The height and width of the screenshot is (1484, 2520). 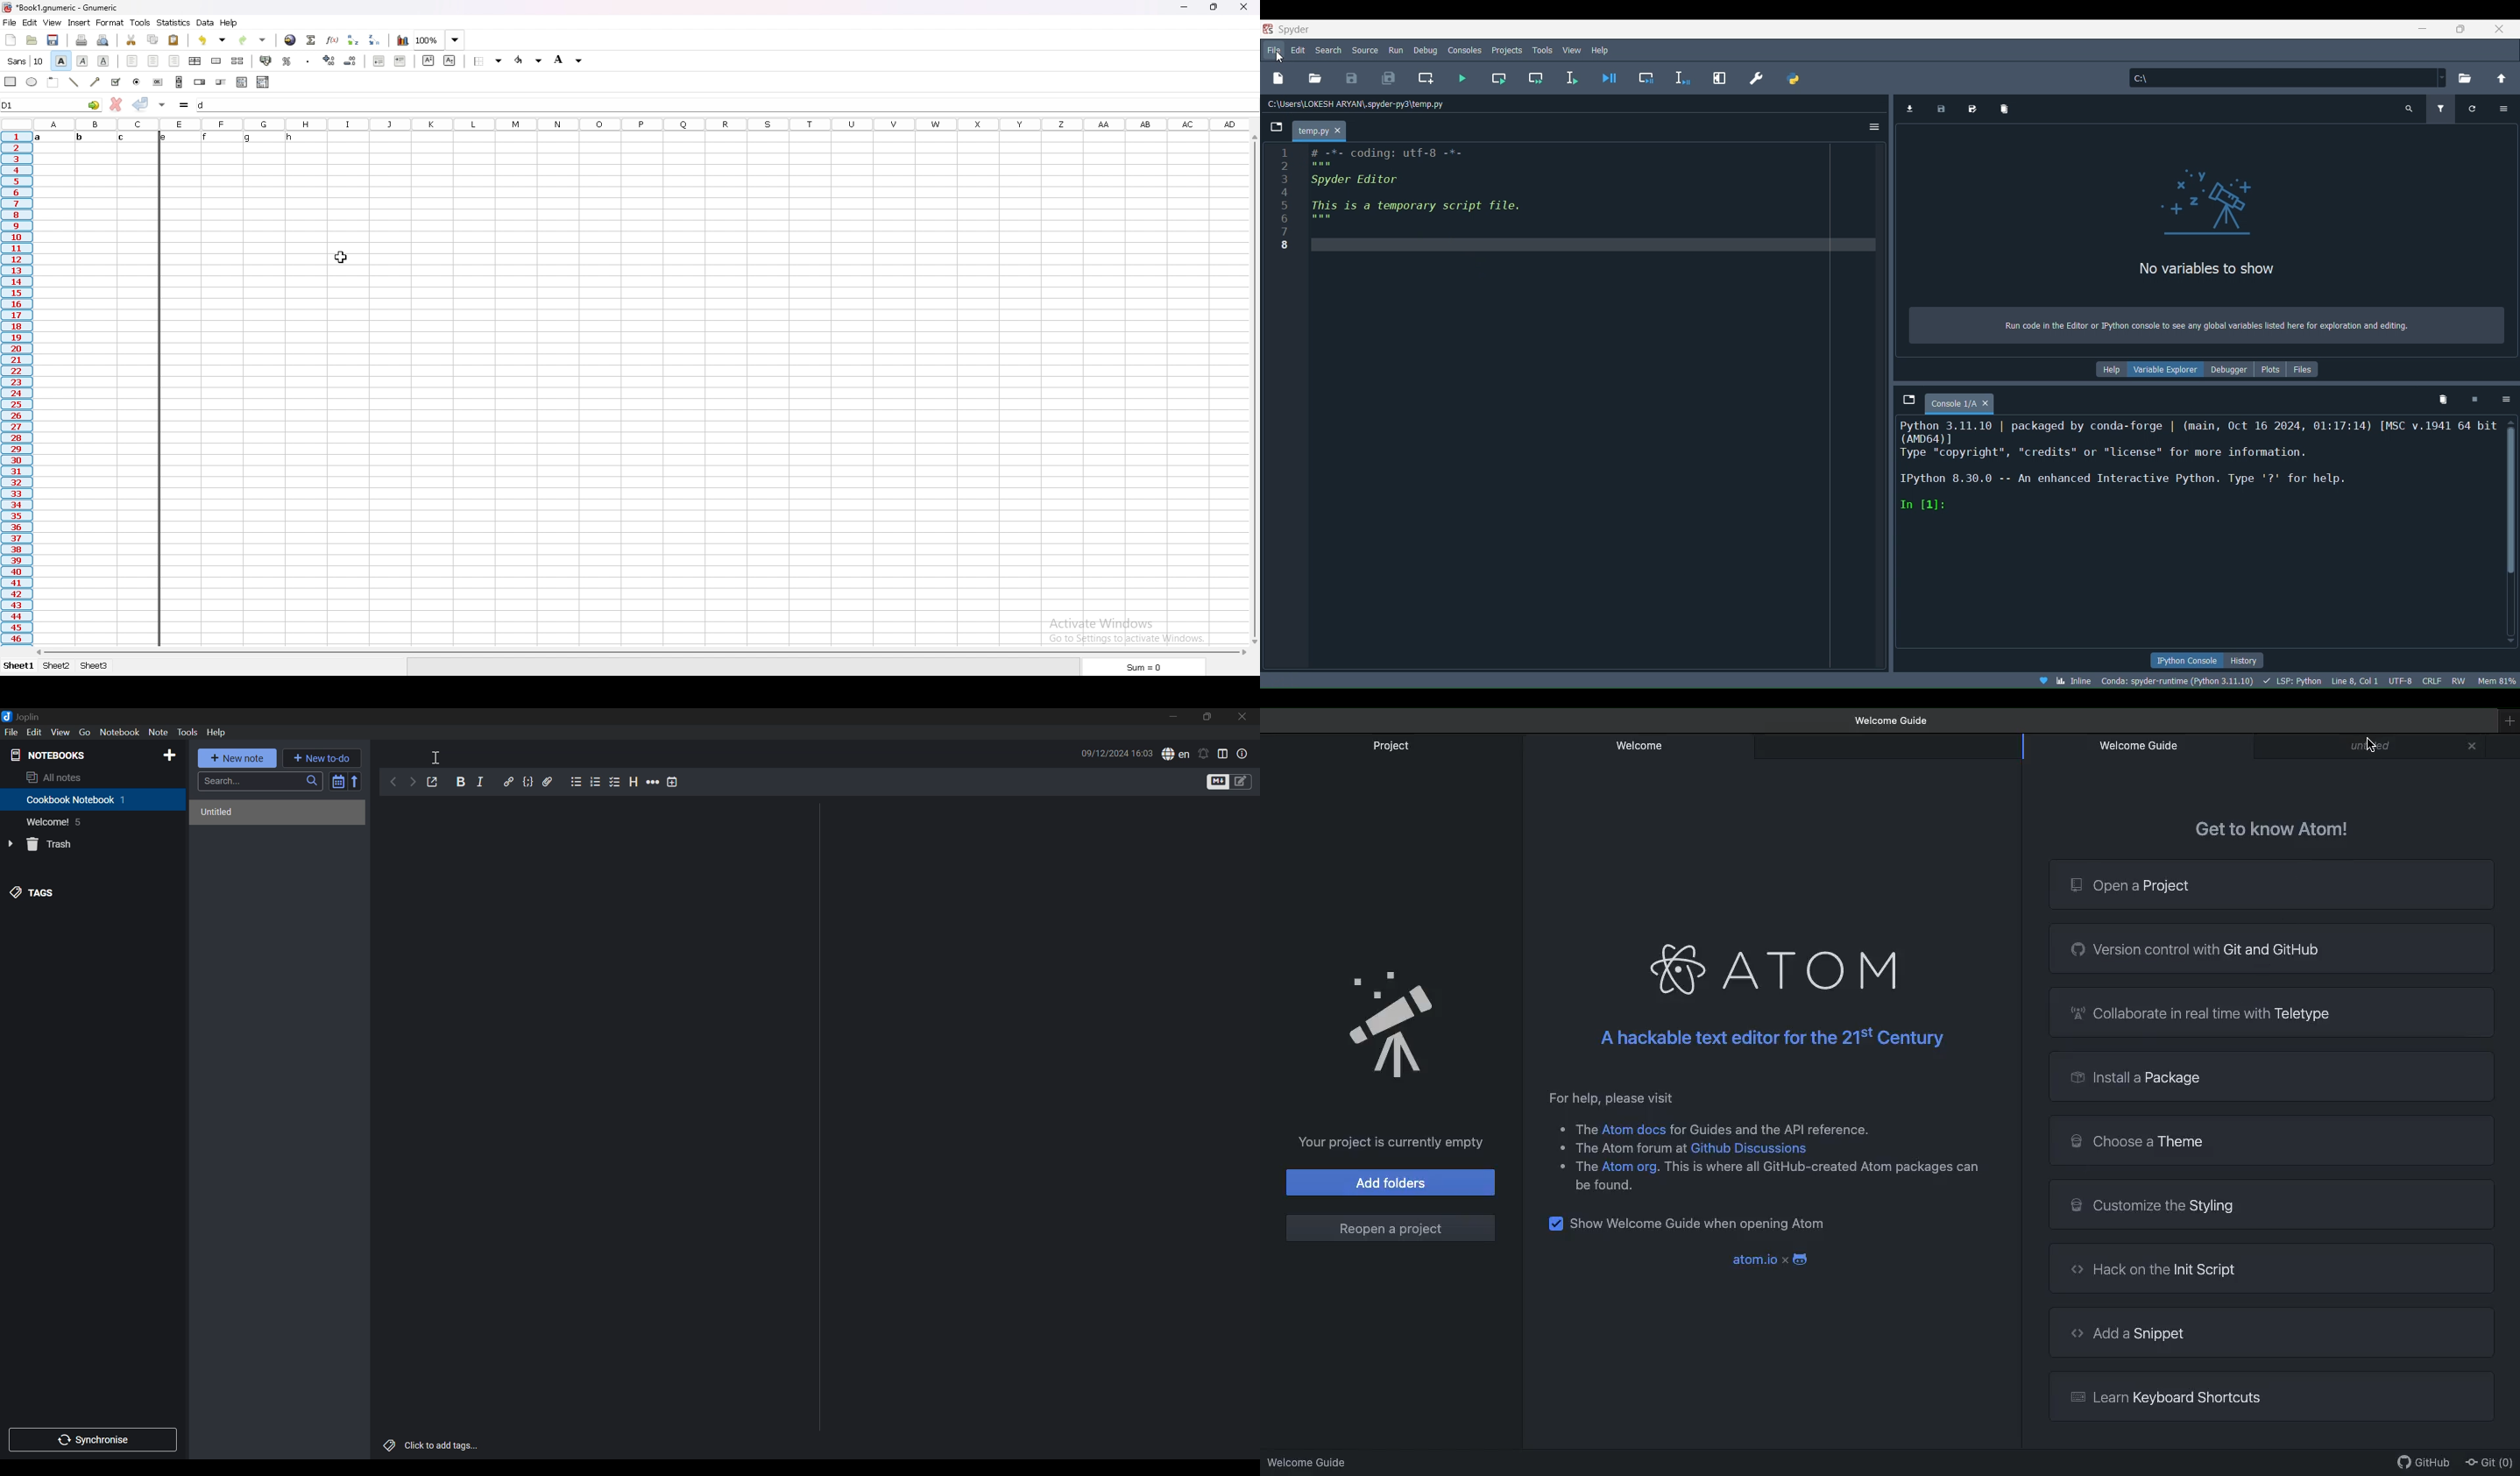 What do you see at coordinates (615, 784) in the screenshot?
I see `Checkbox List` at bounding box center [615, 784].